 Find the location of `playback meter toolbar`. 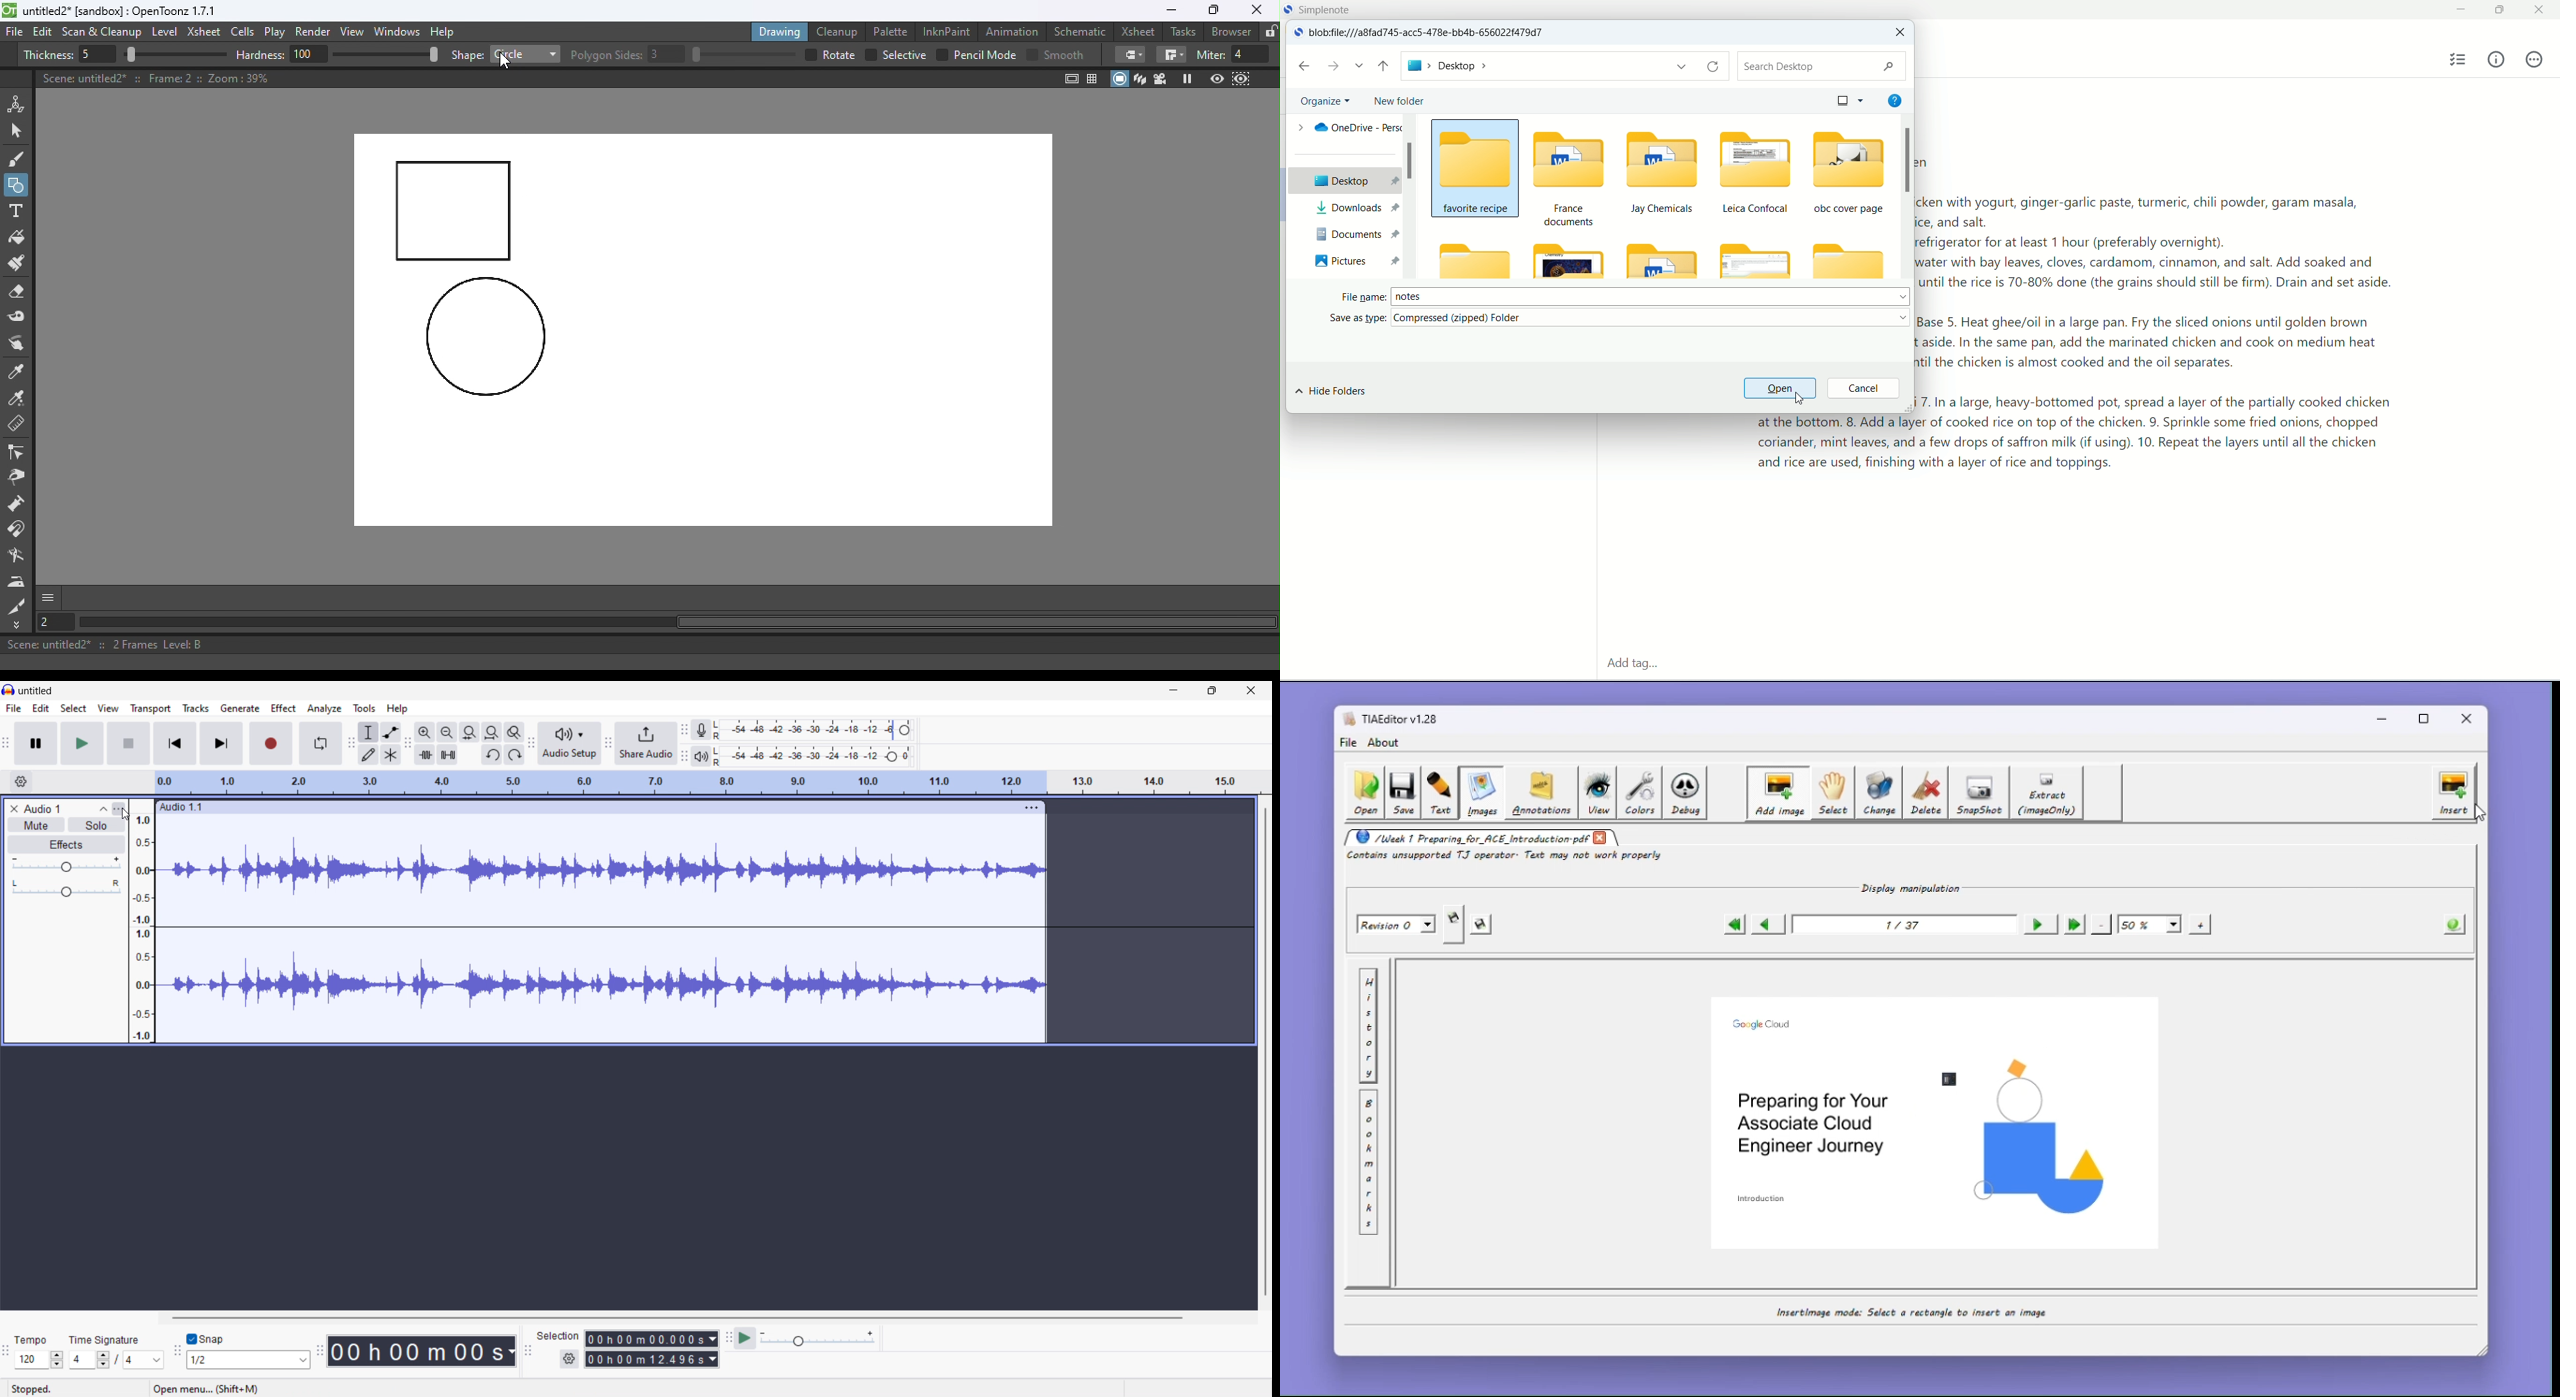

playback meter toolbar is located at coordinates (684, 757).